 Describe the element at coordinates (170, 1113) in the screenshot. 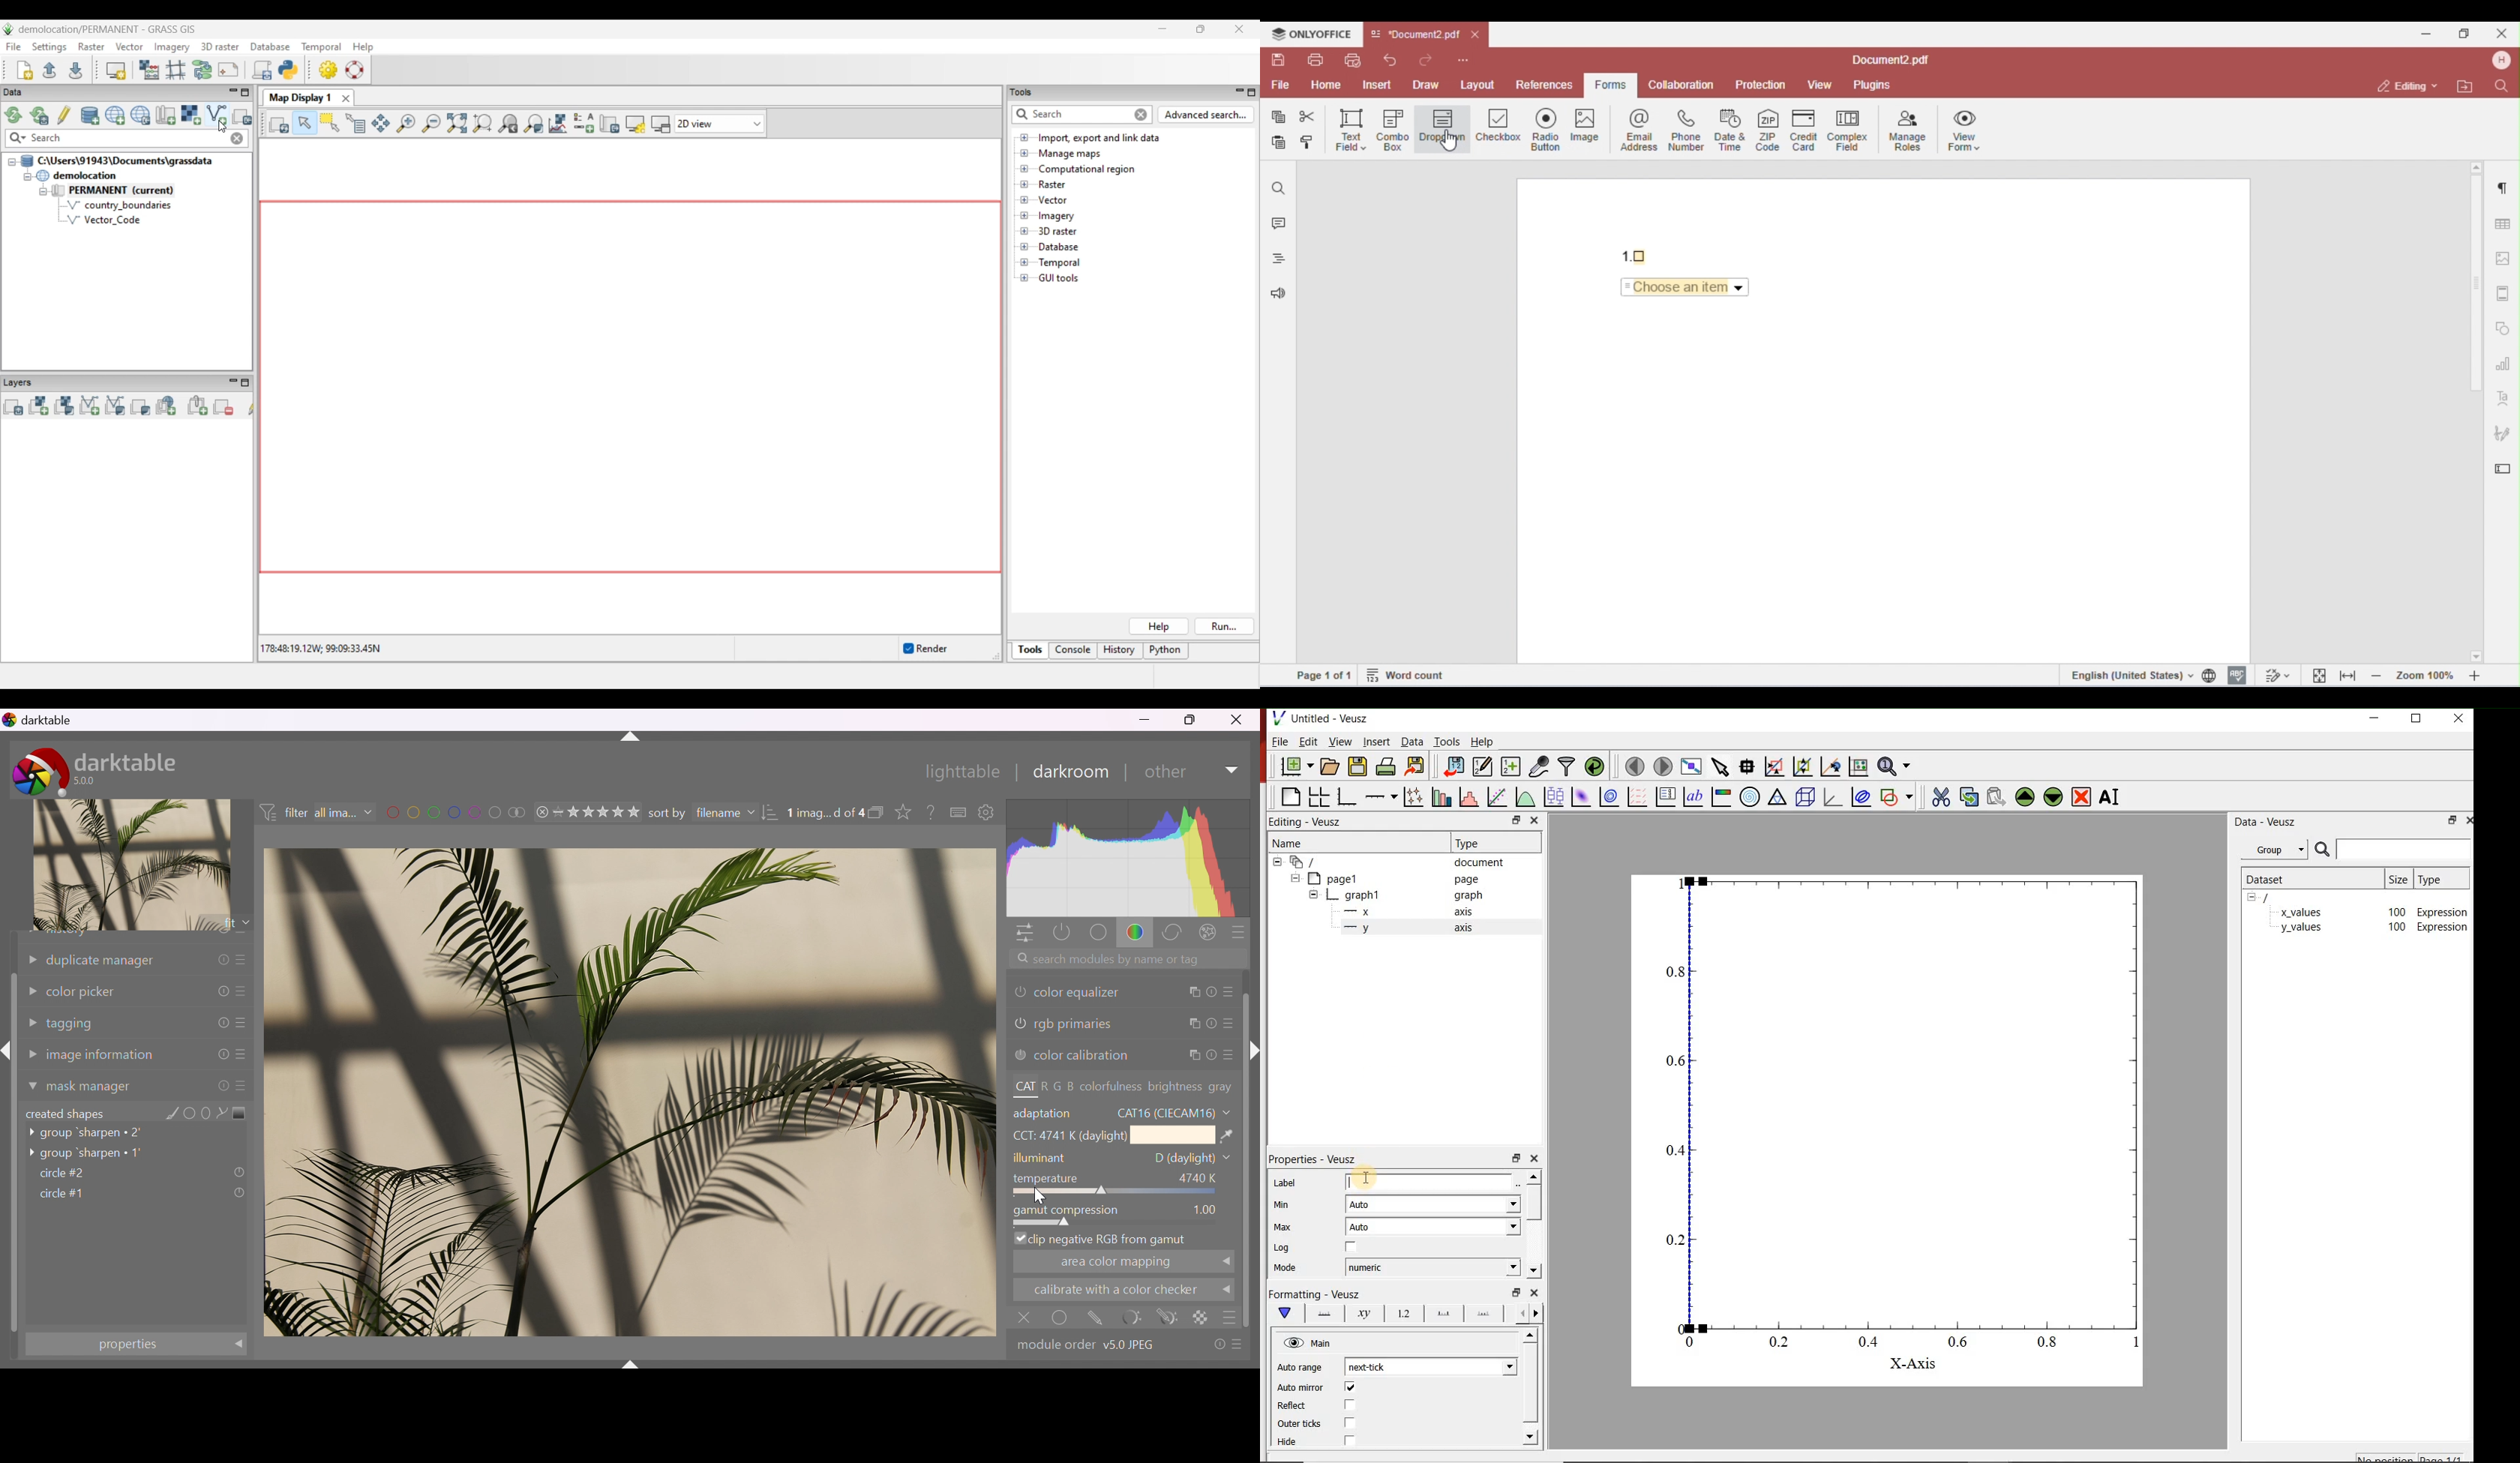

I see `add brush` at that location.